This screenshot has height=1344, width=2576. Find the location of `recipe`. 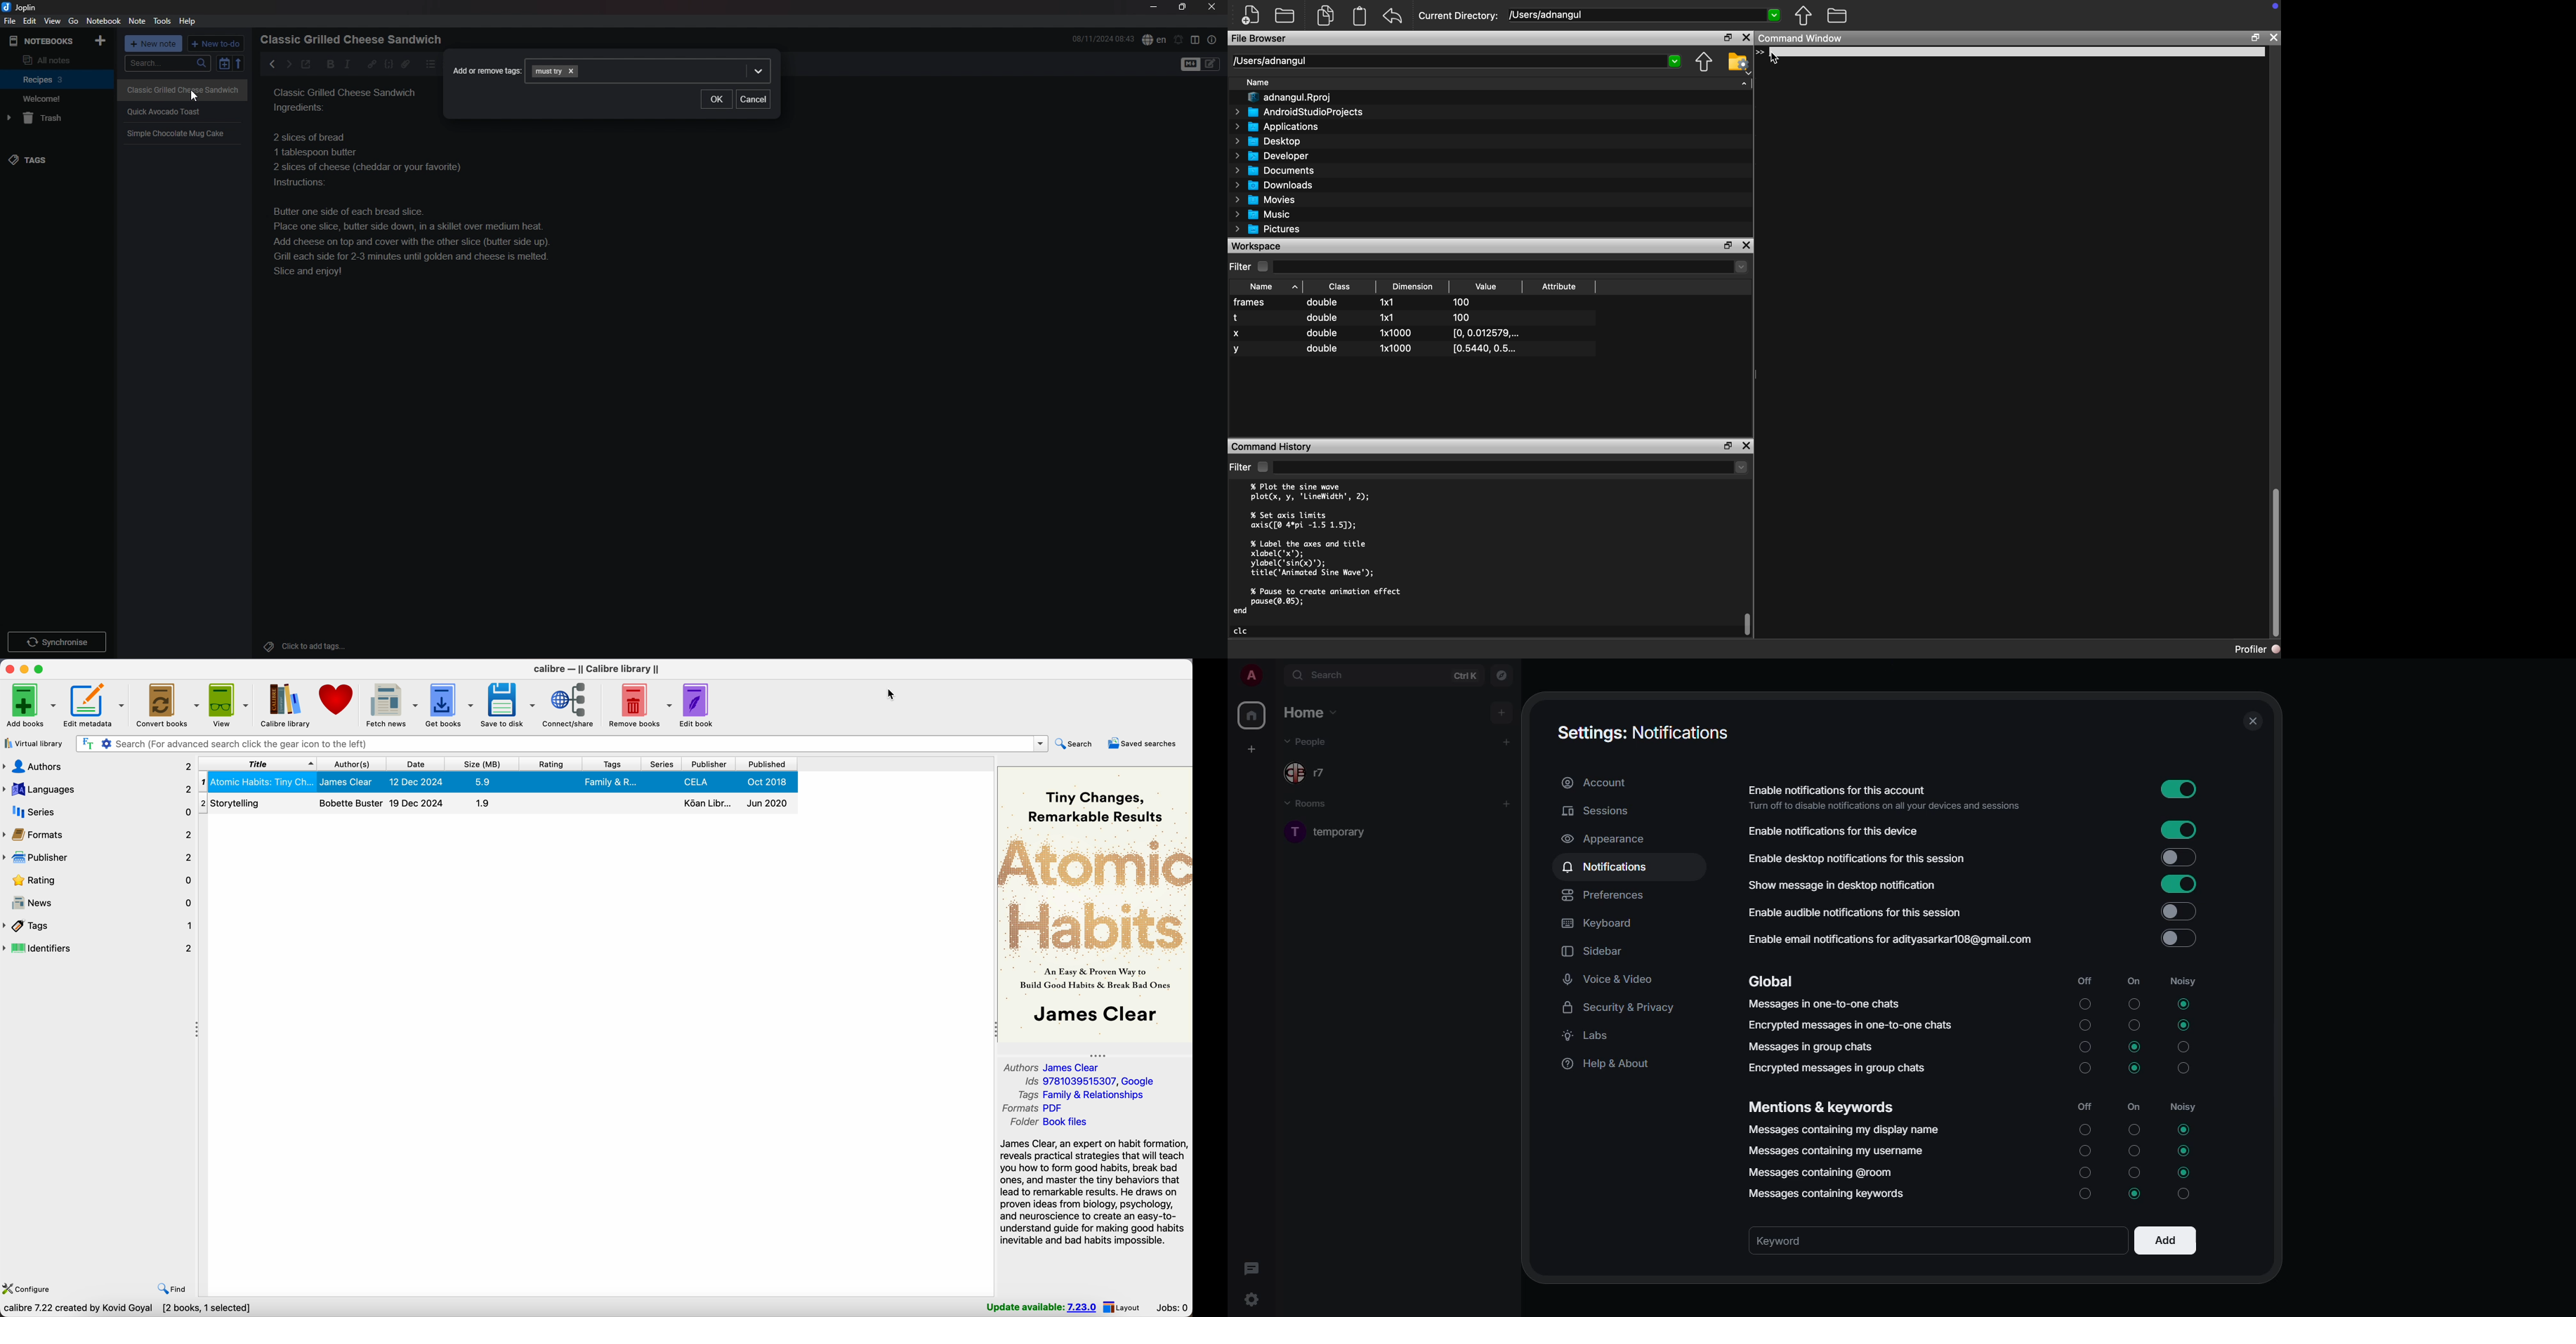

recipe is located at coordinates (179, 88).